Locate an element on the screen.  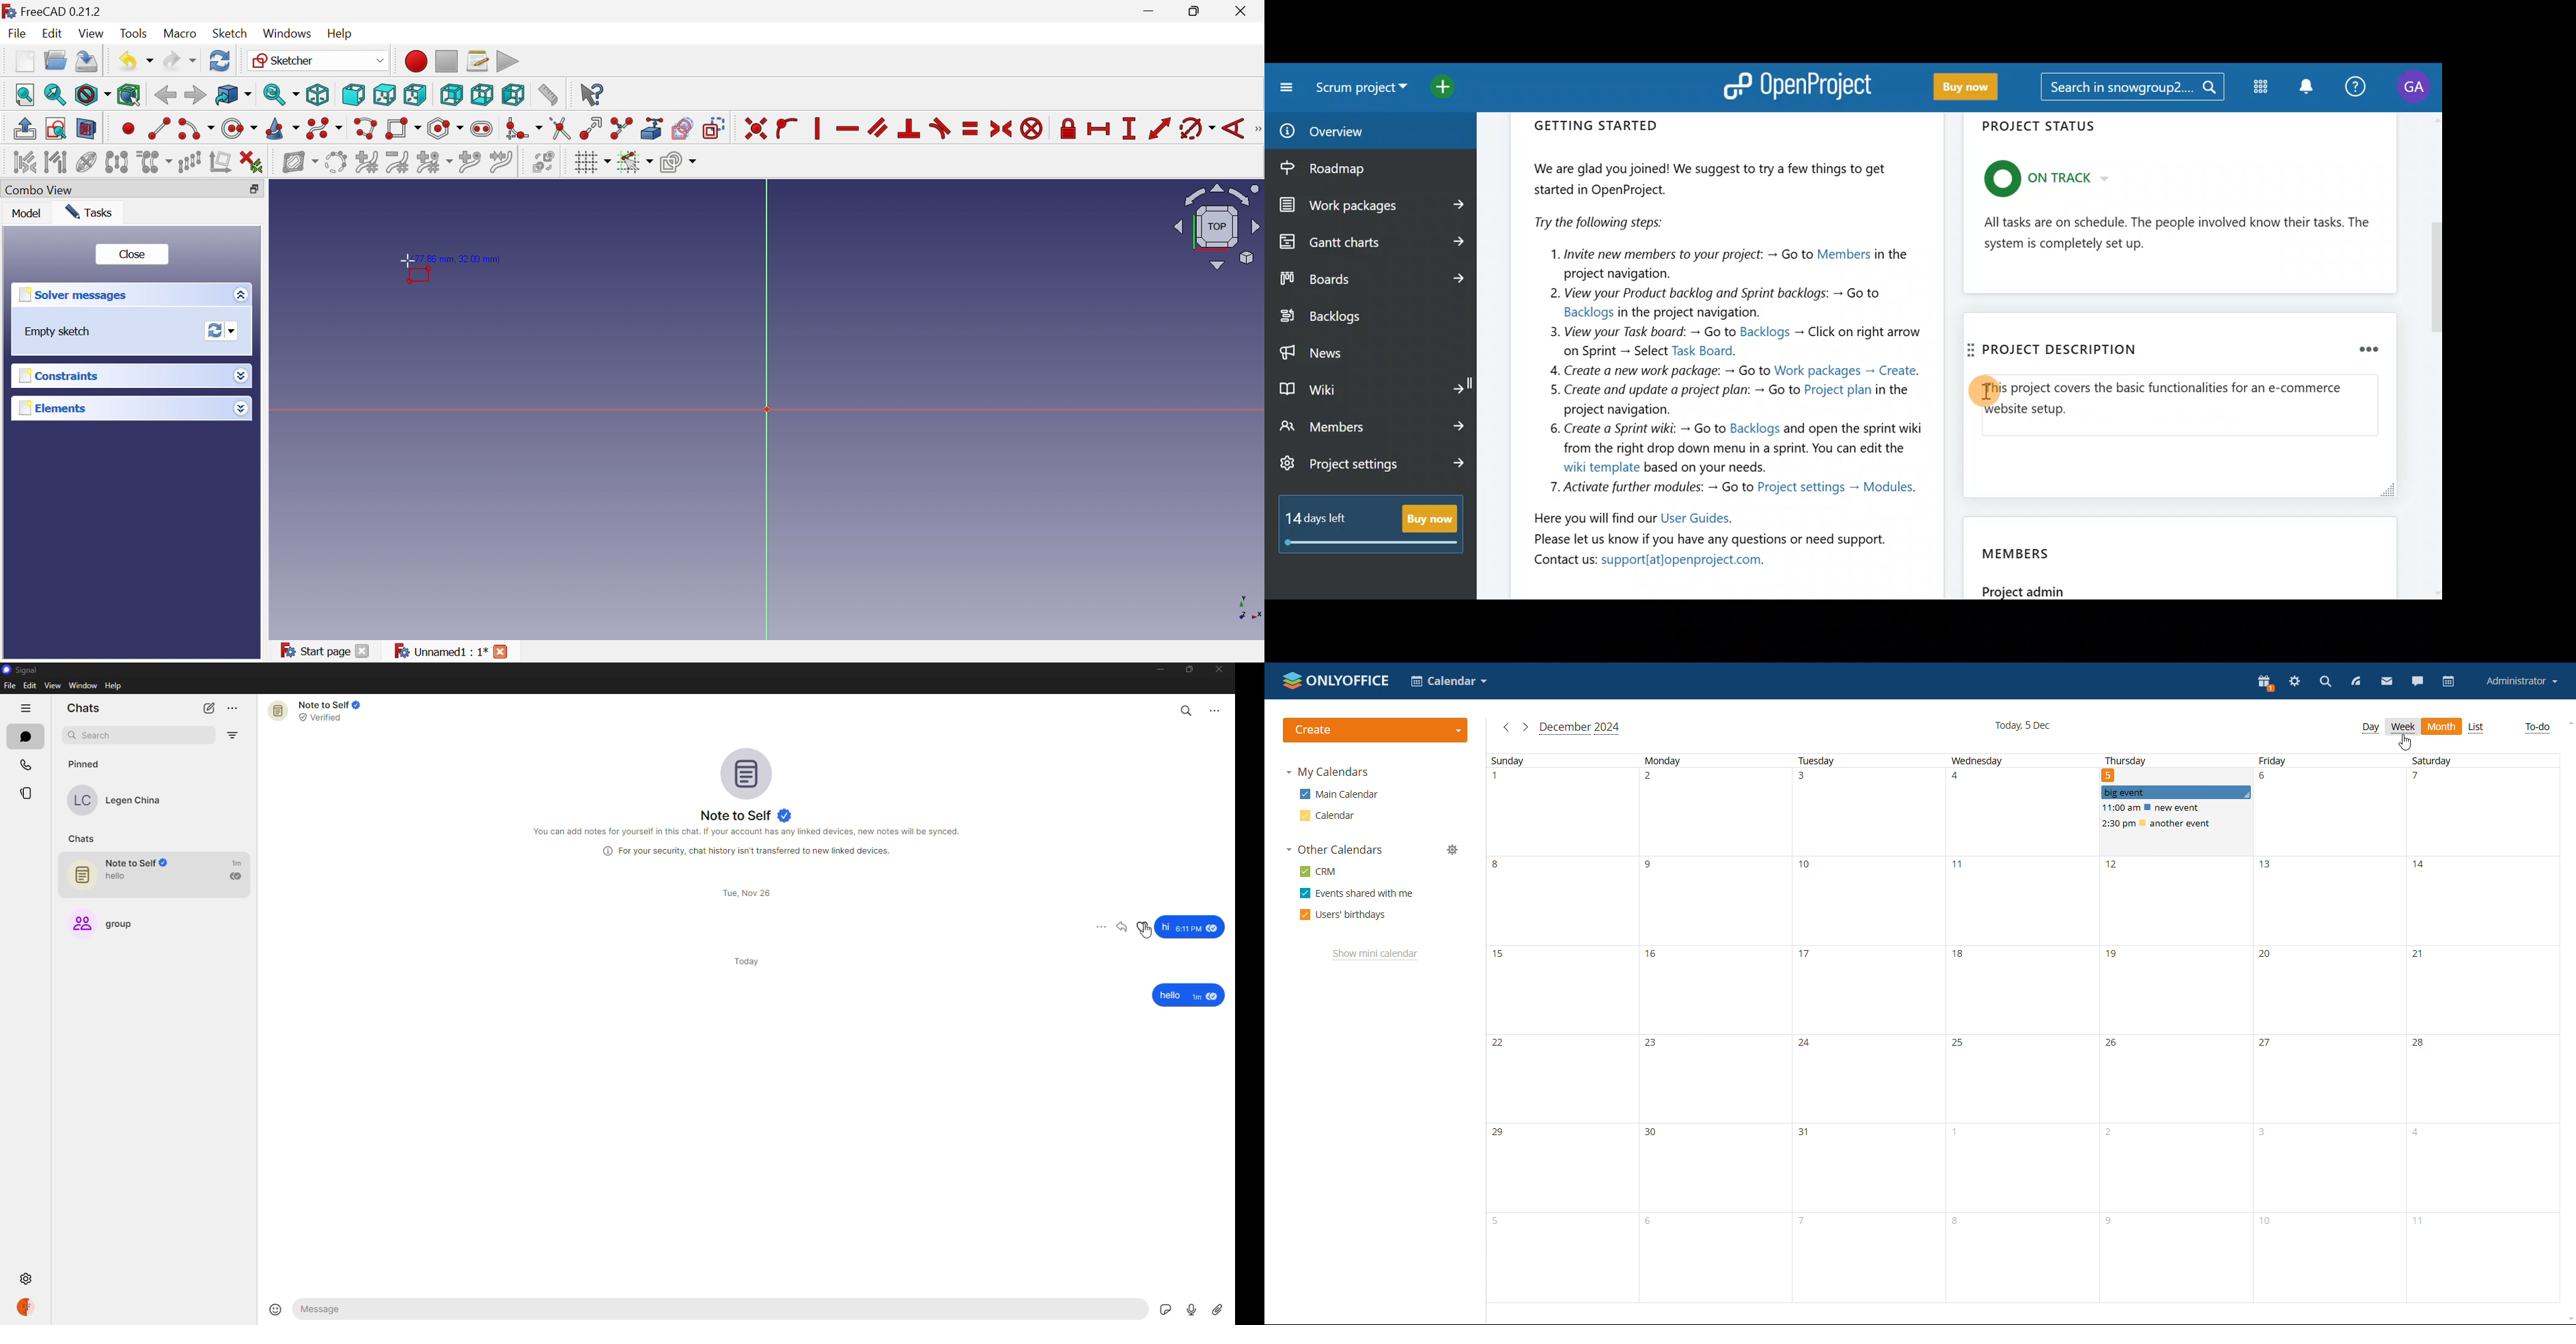
Members is located at coordinates (2184, 554).